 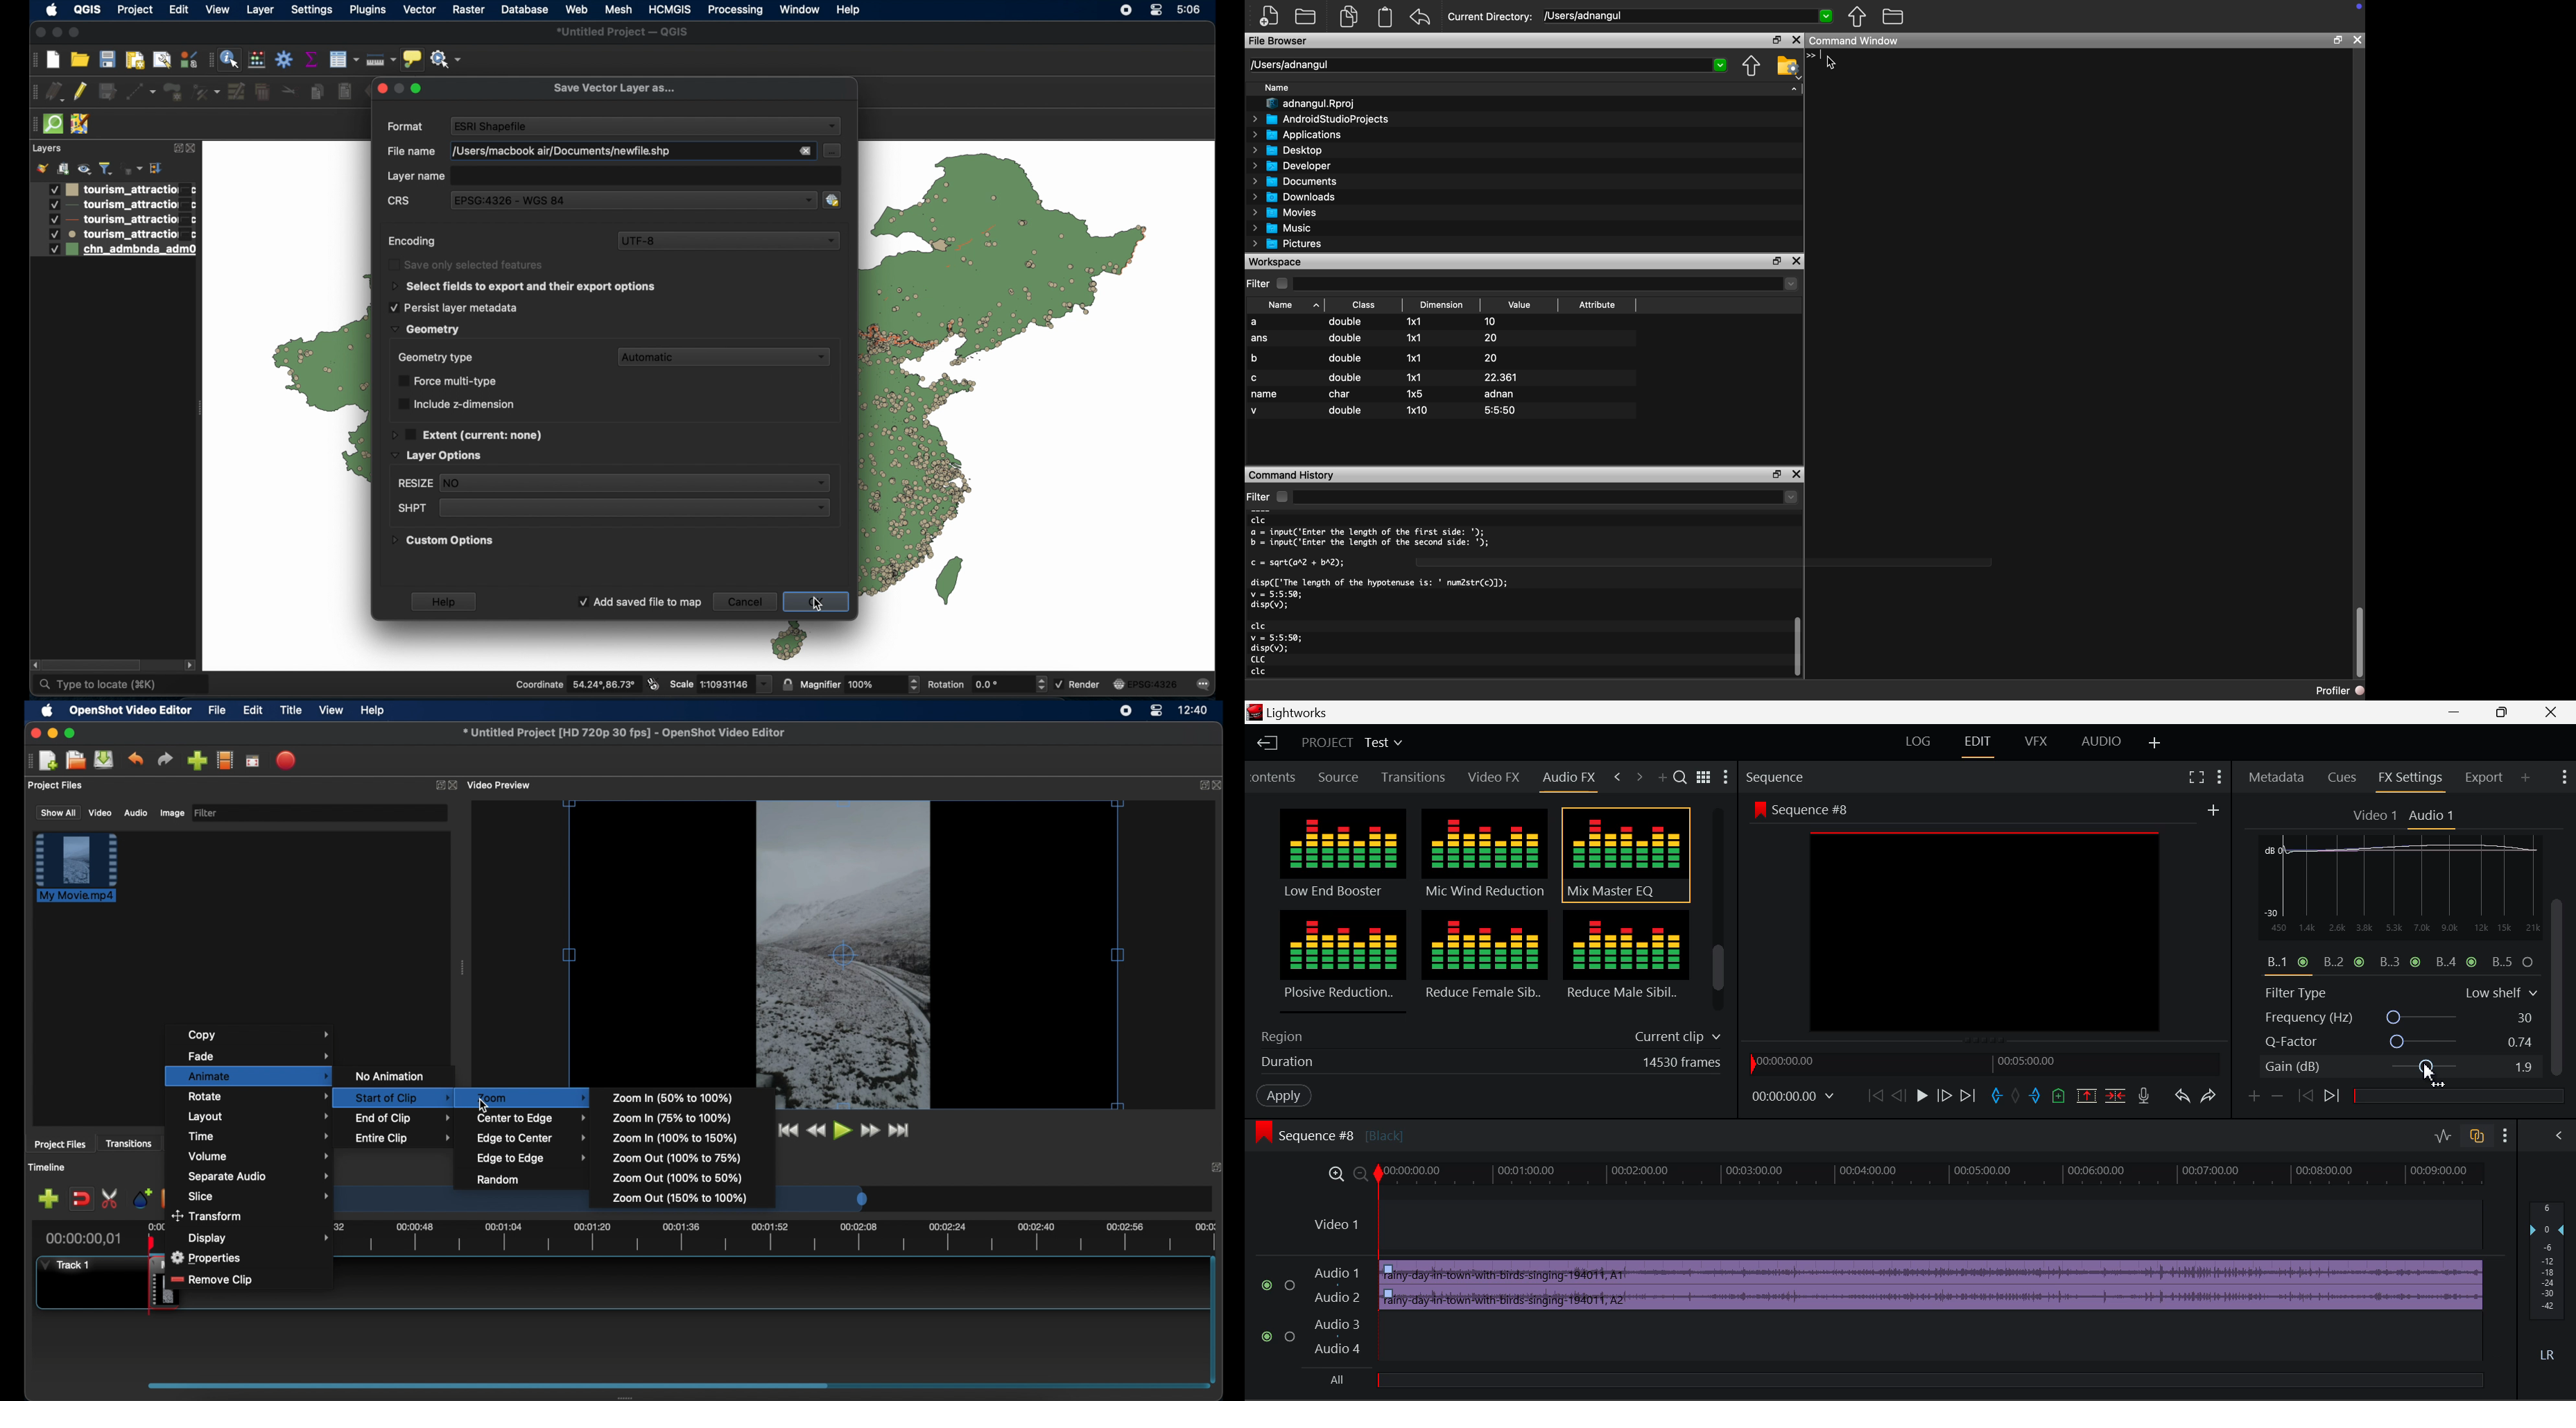 What do you see at coordinates (1944, 1097) in the screenshot?
I see `Go Forward` at bounding box center [1944, 1097].